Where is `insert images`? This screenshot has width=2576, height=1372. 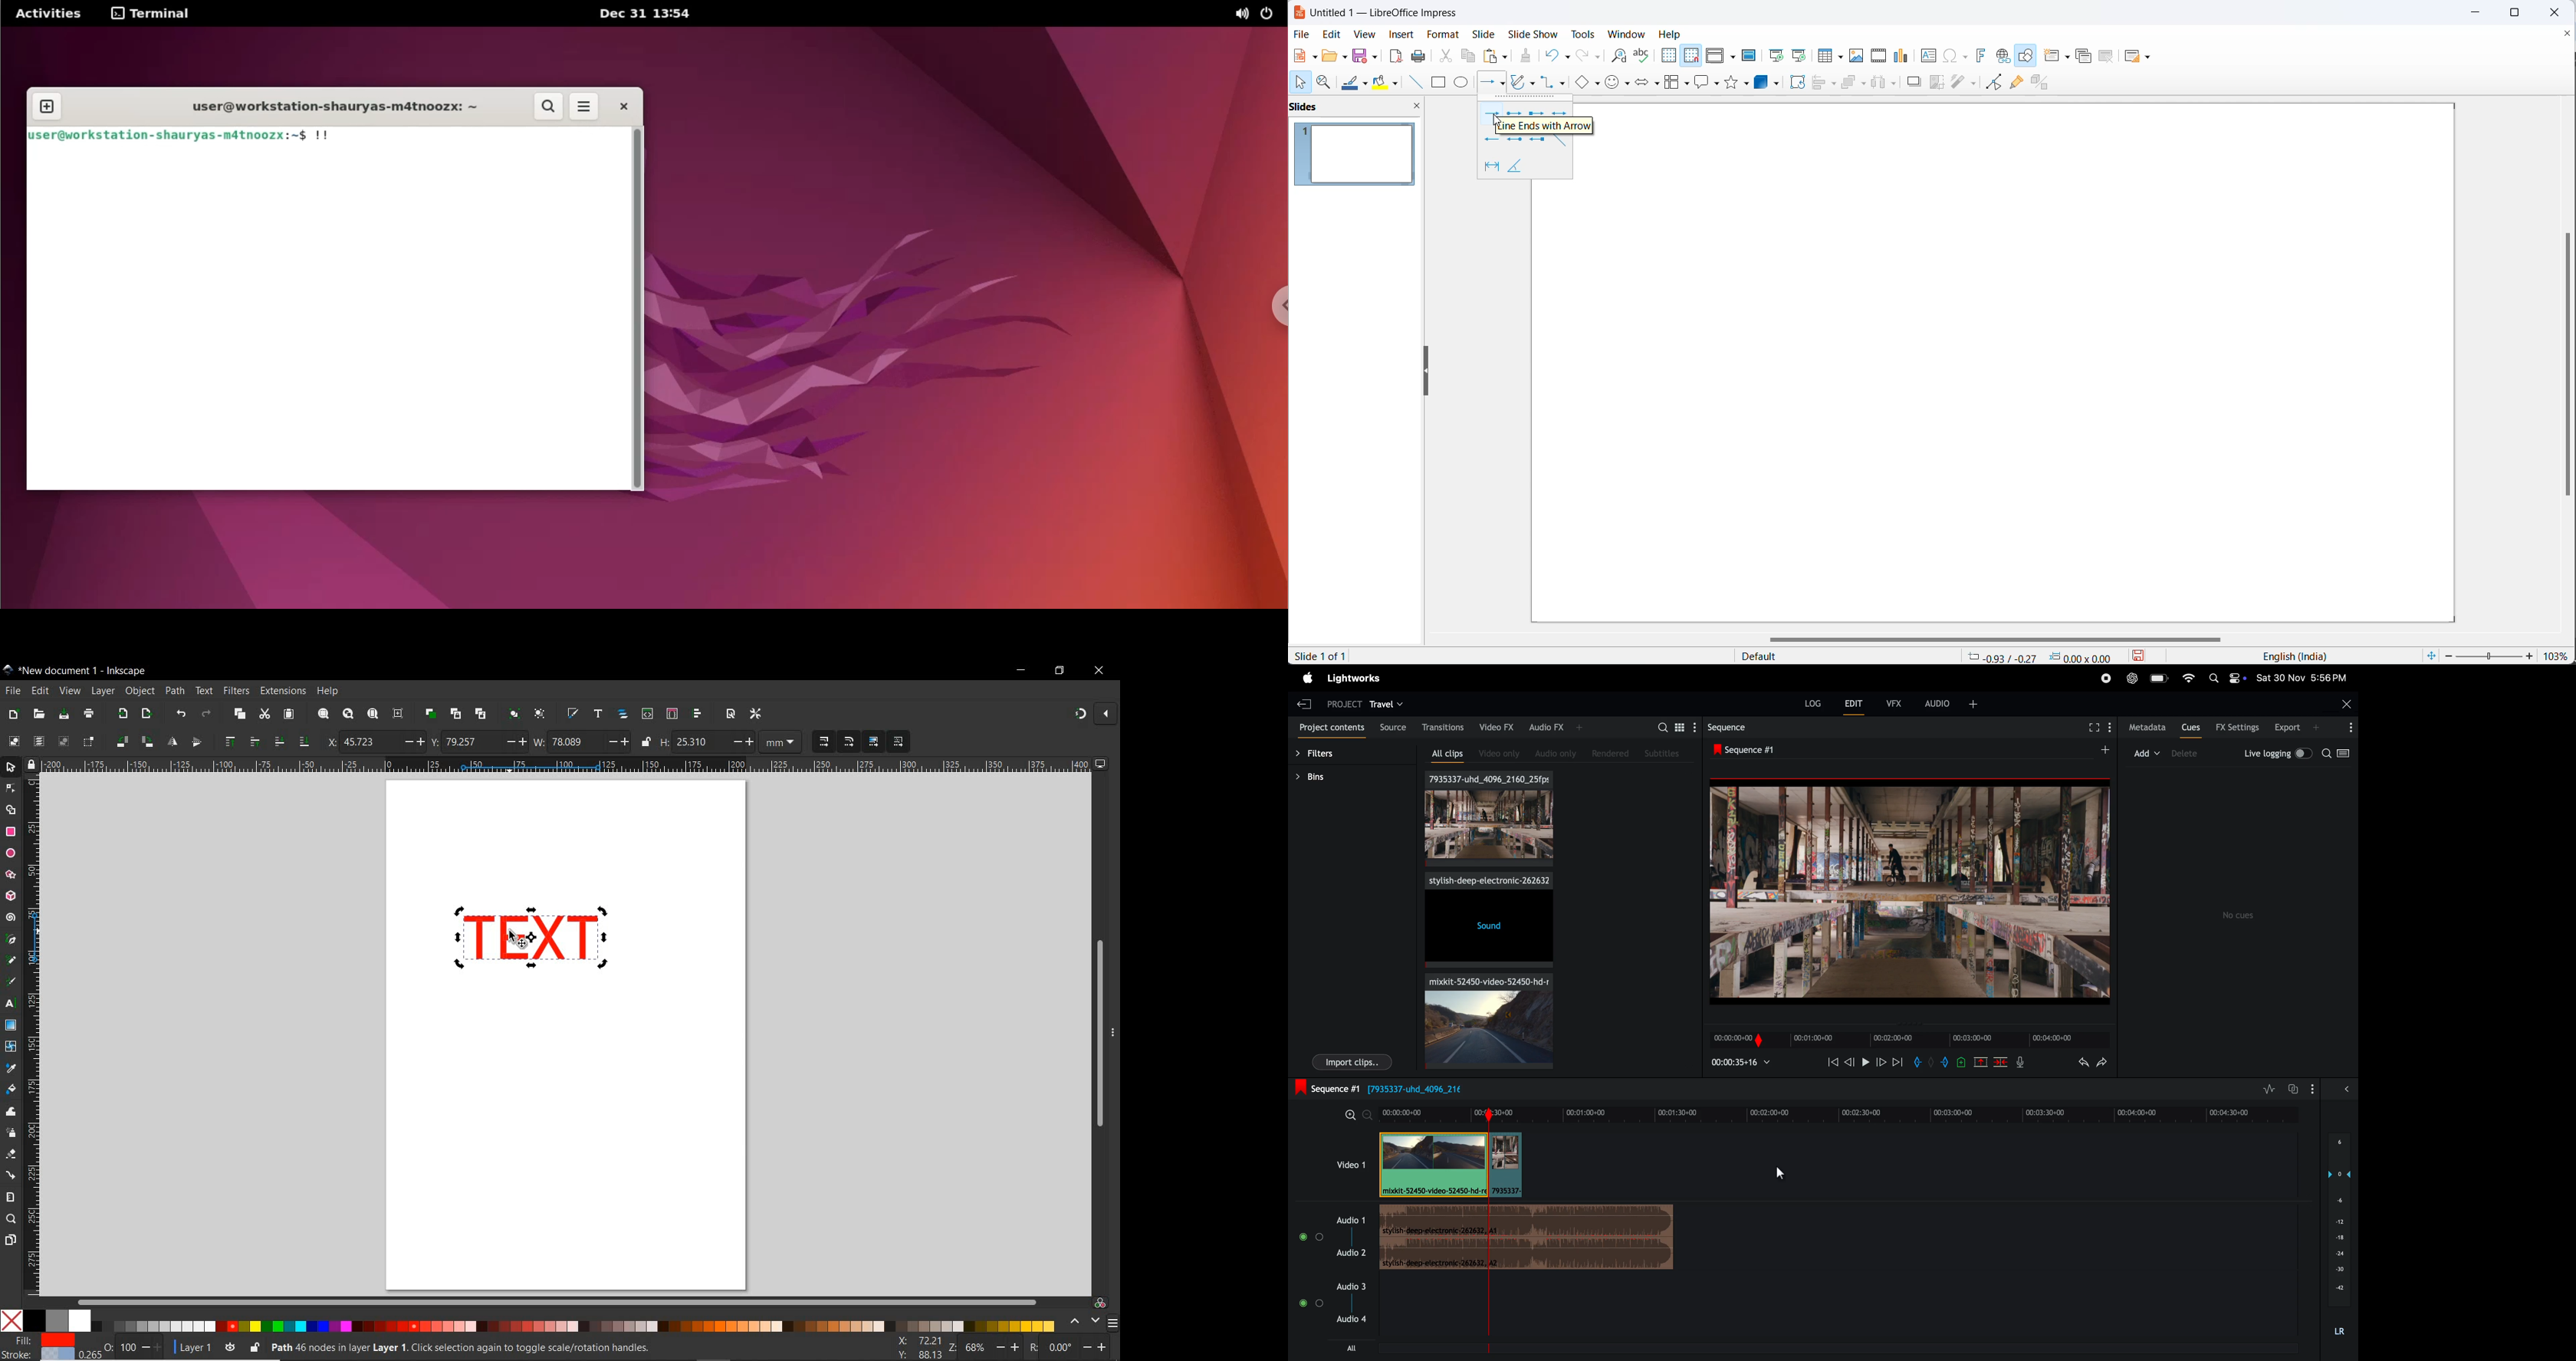
insert images is located at coordinates (1858, 56).